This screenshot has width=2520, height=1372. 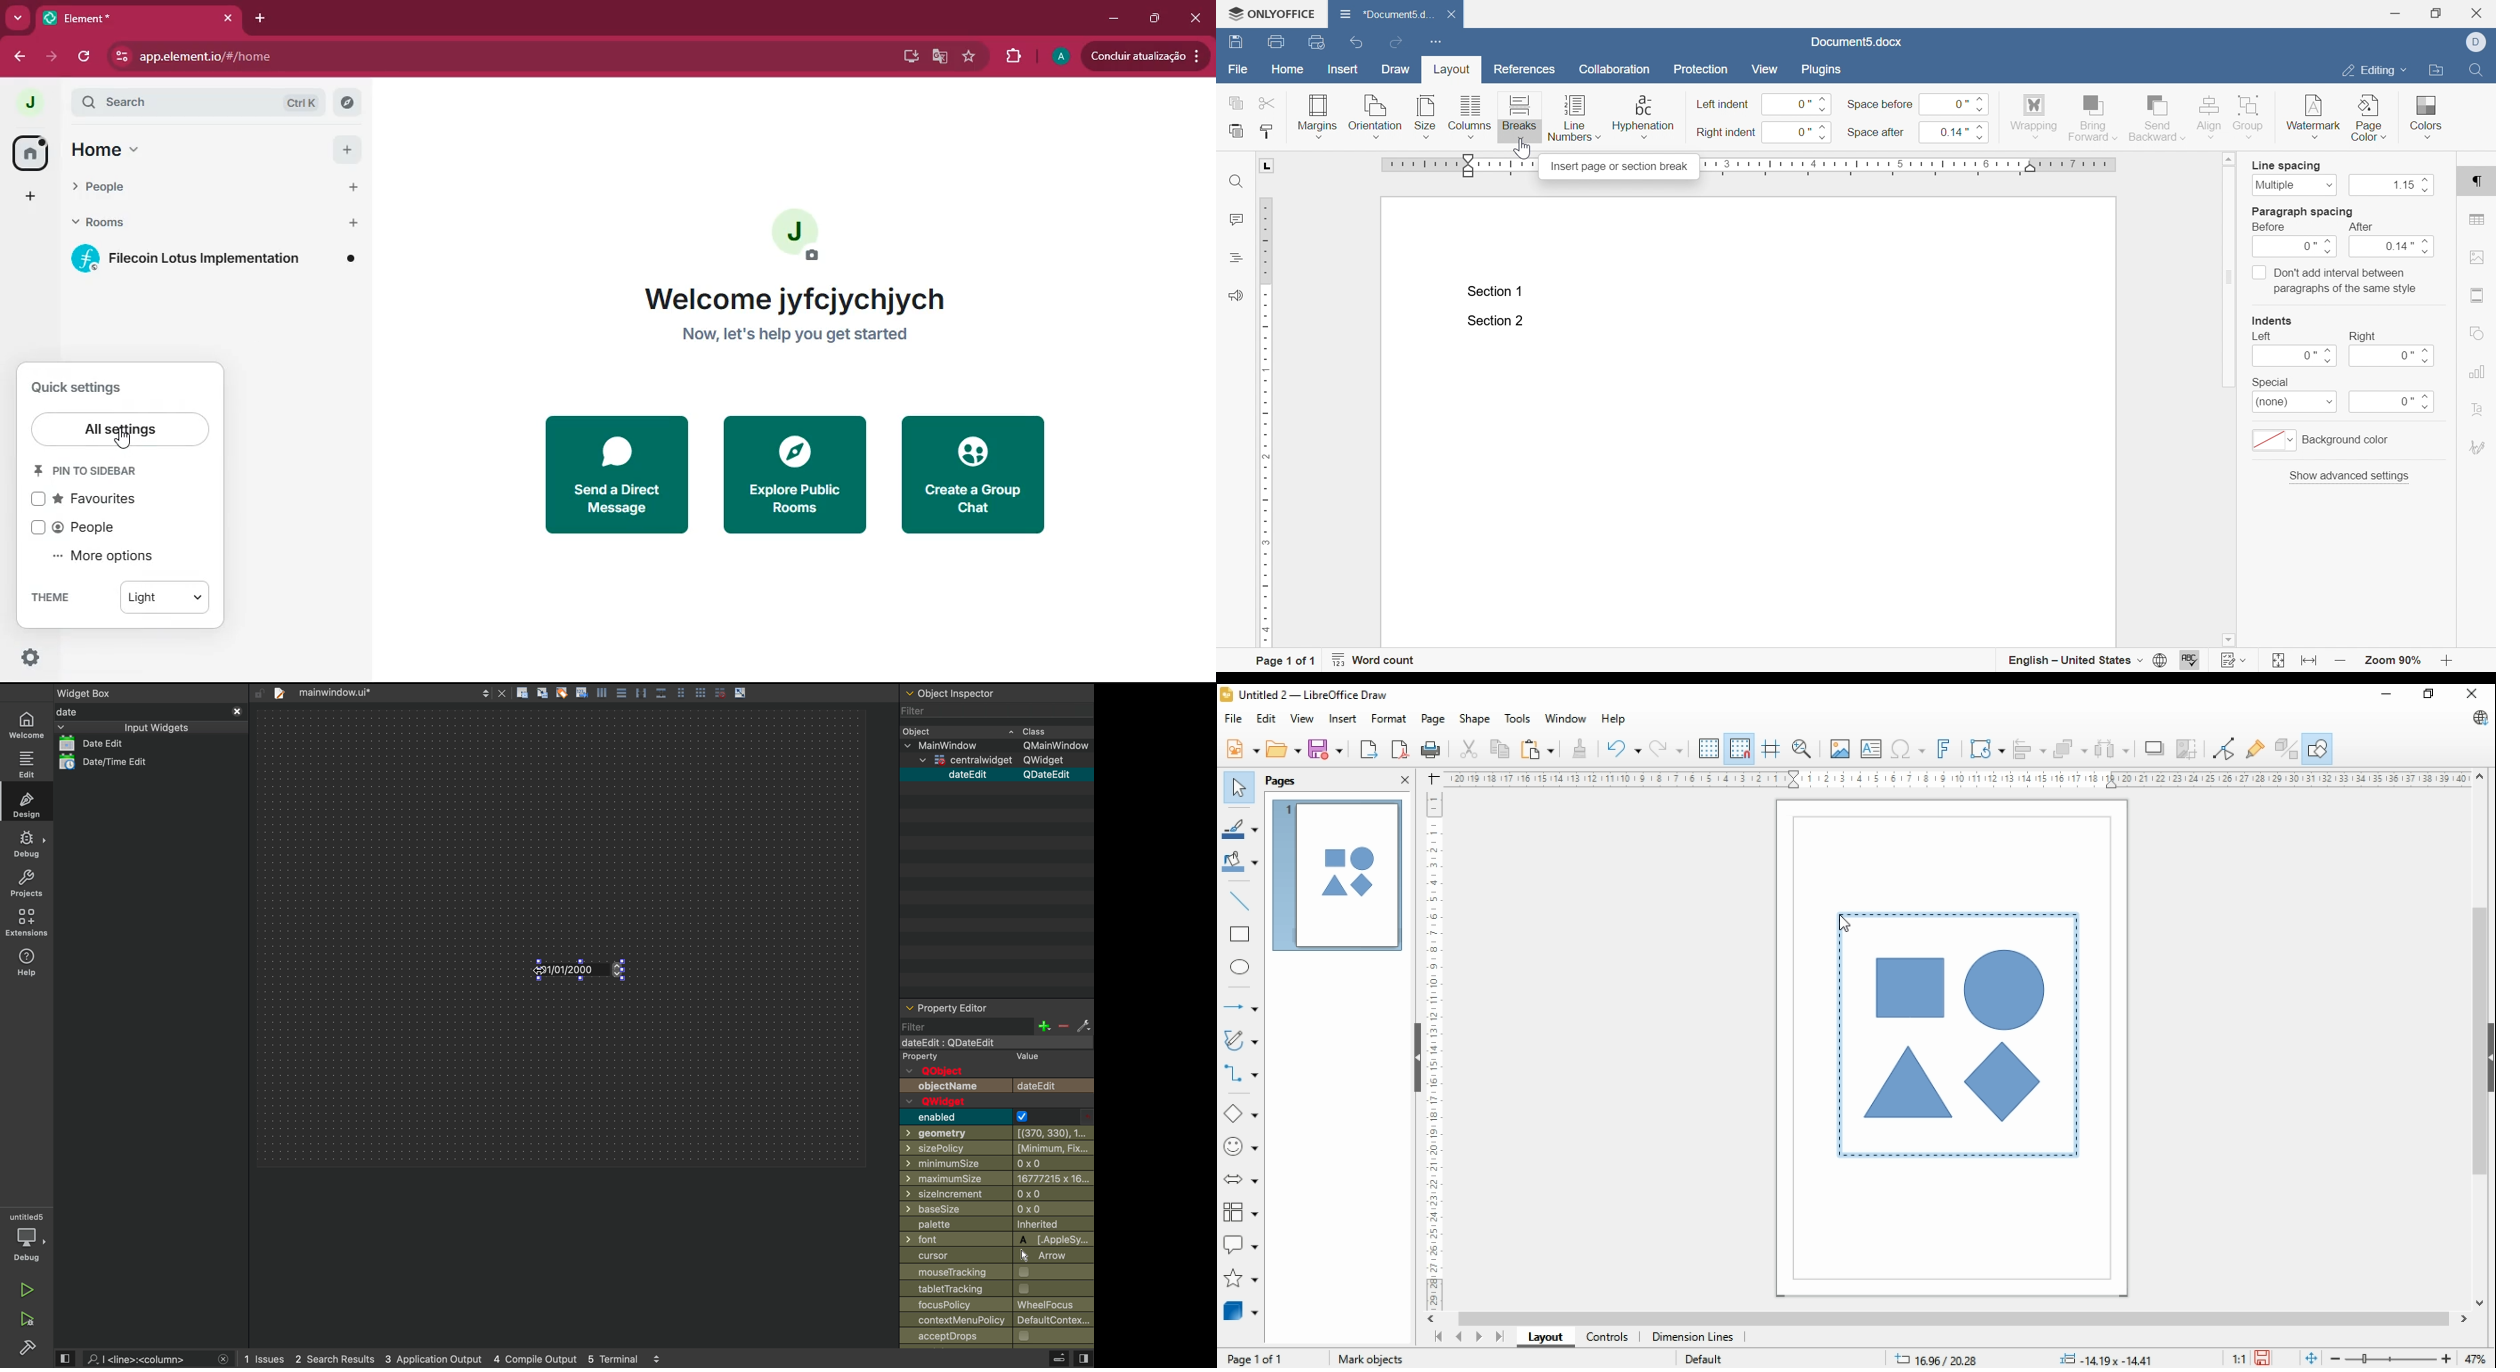 I want to click on save, so click(x=2262, y=1358).